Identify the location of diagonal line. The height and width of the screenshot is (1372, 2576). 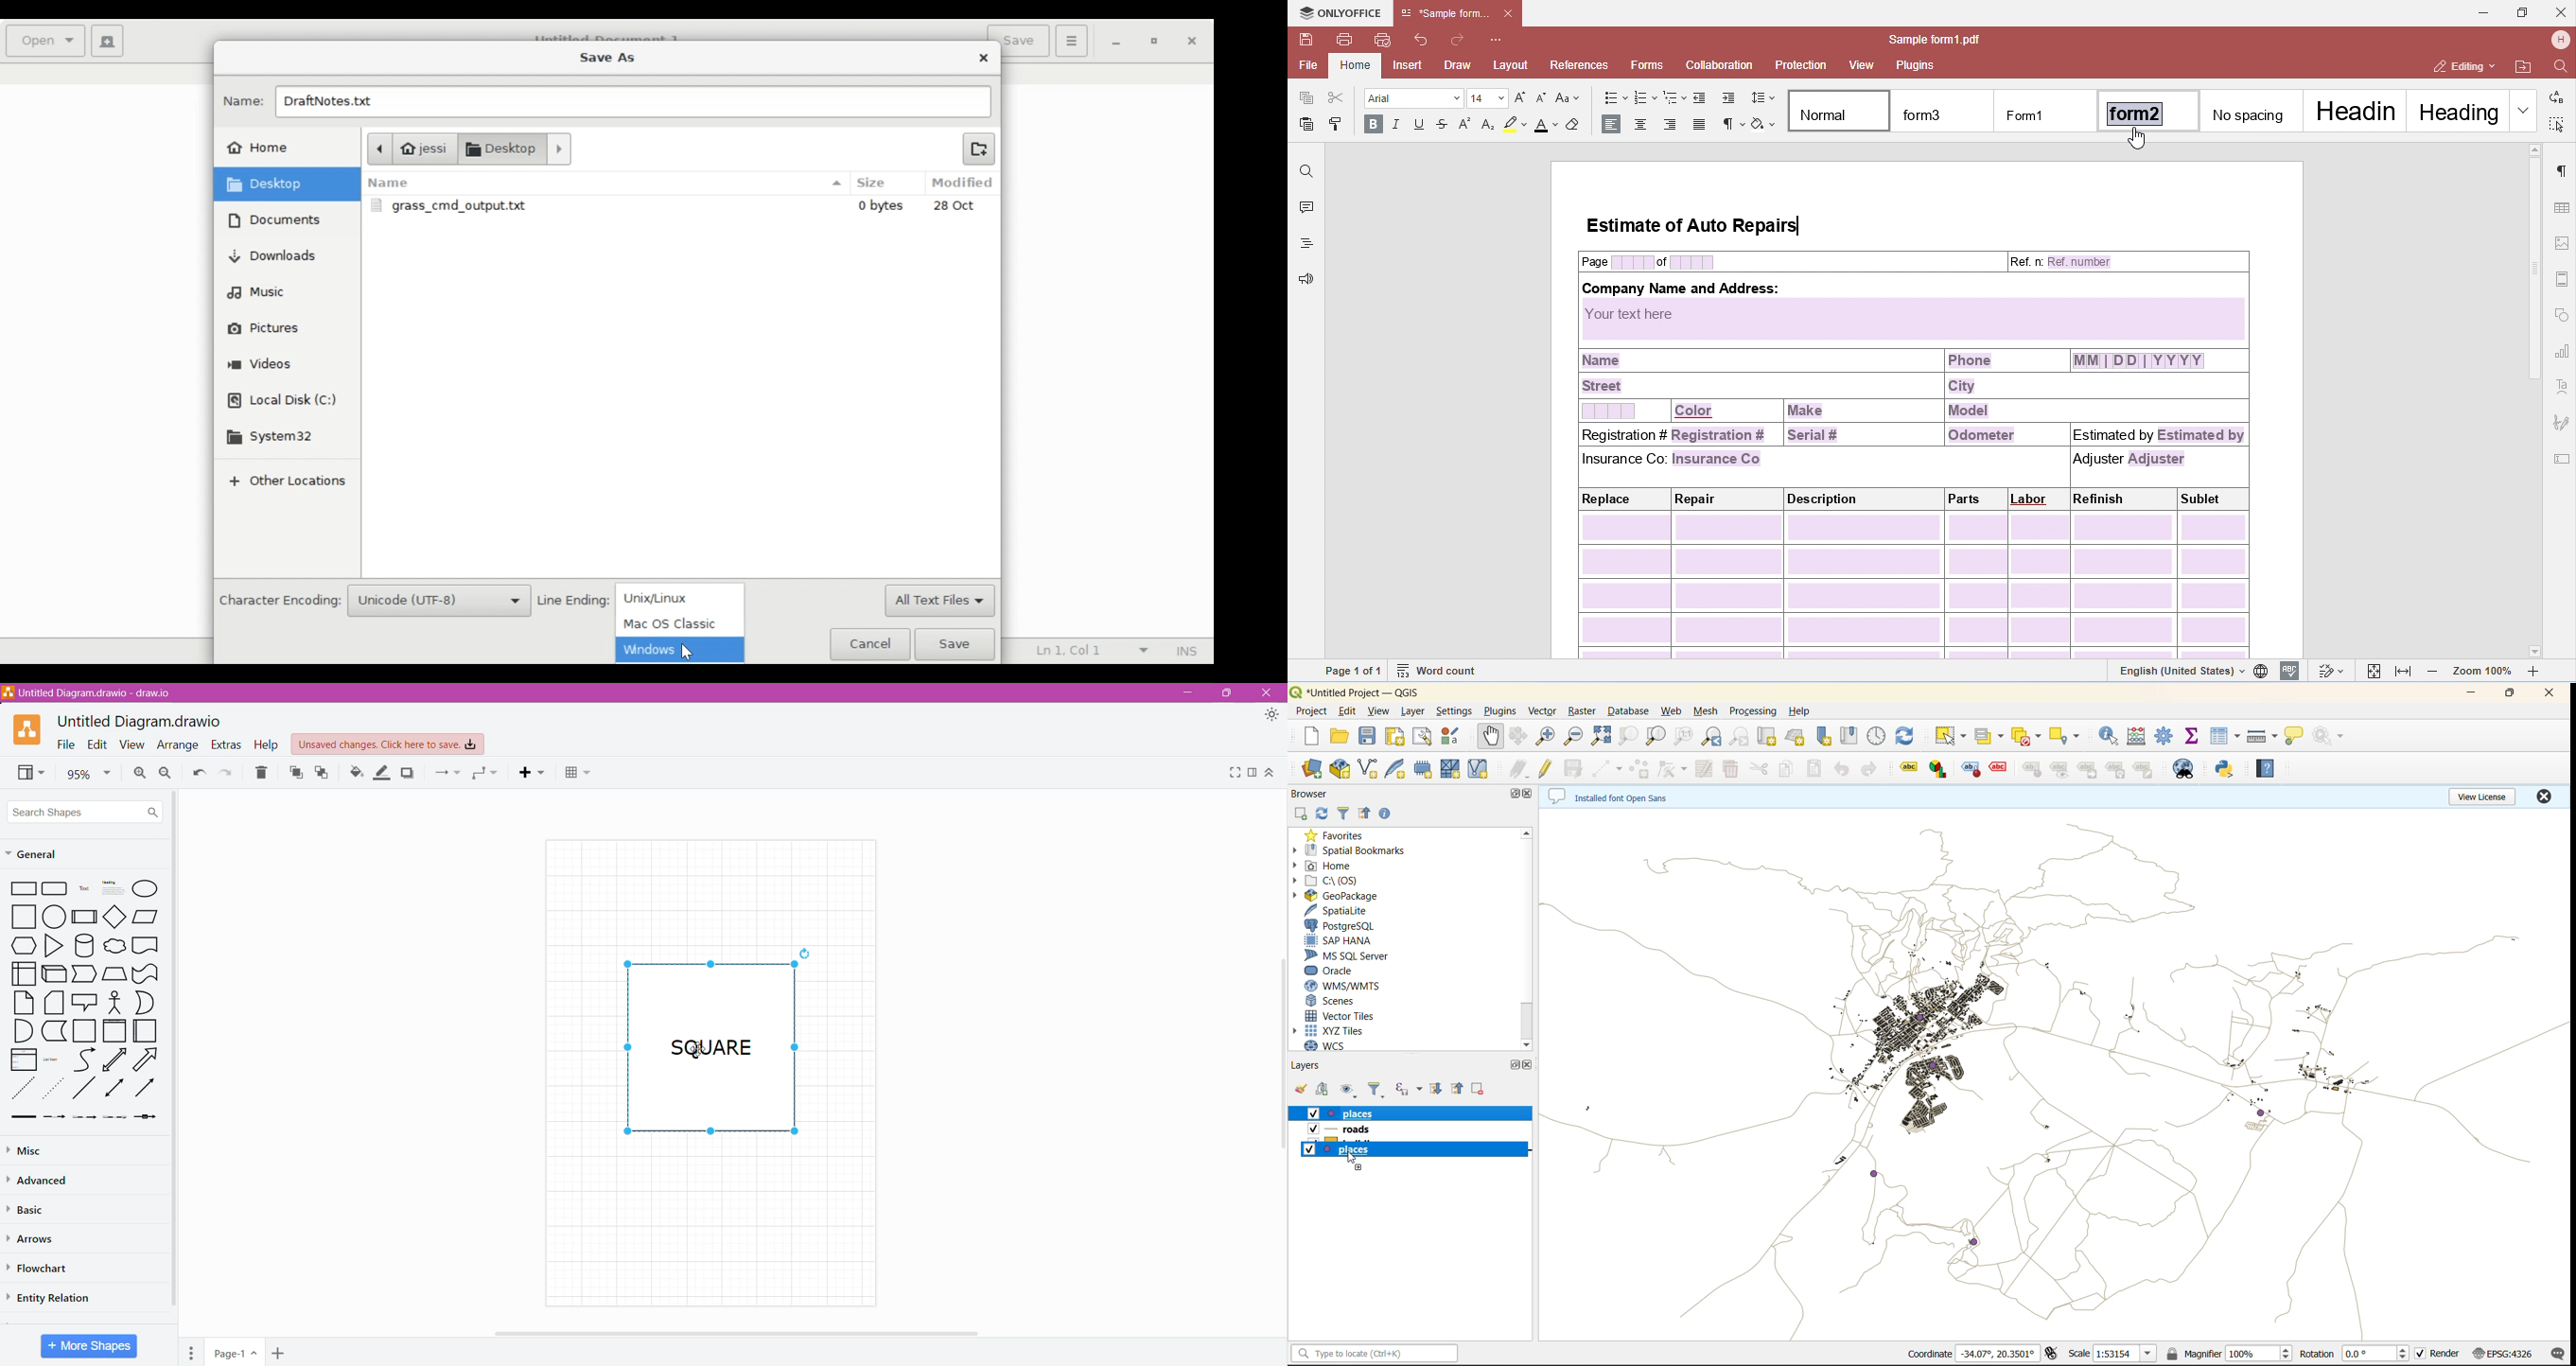
(84, 1090).